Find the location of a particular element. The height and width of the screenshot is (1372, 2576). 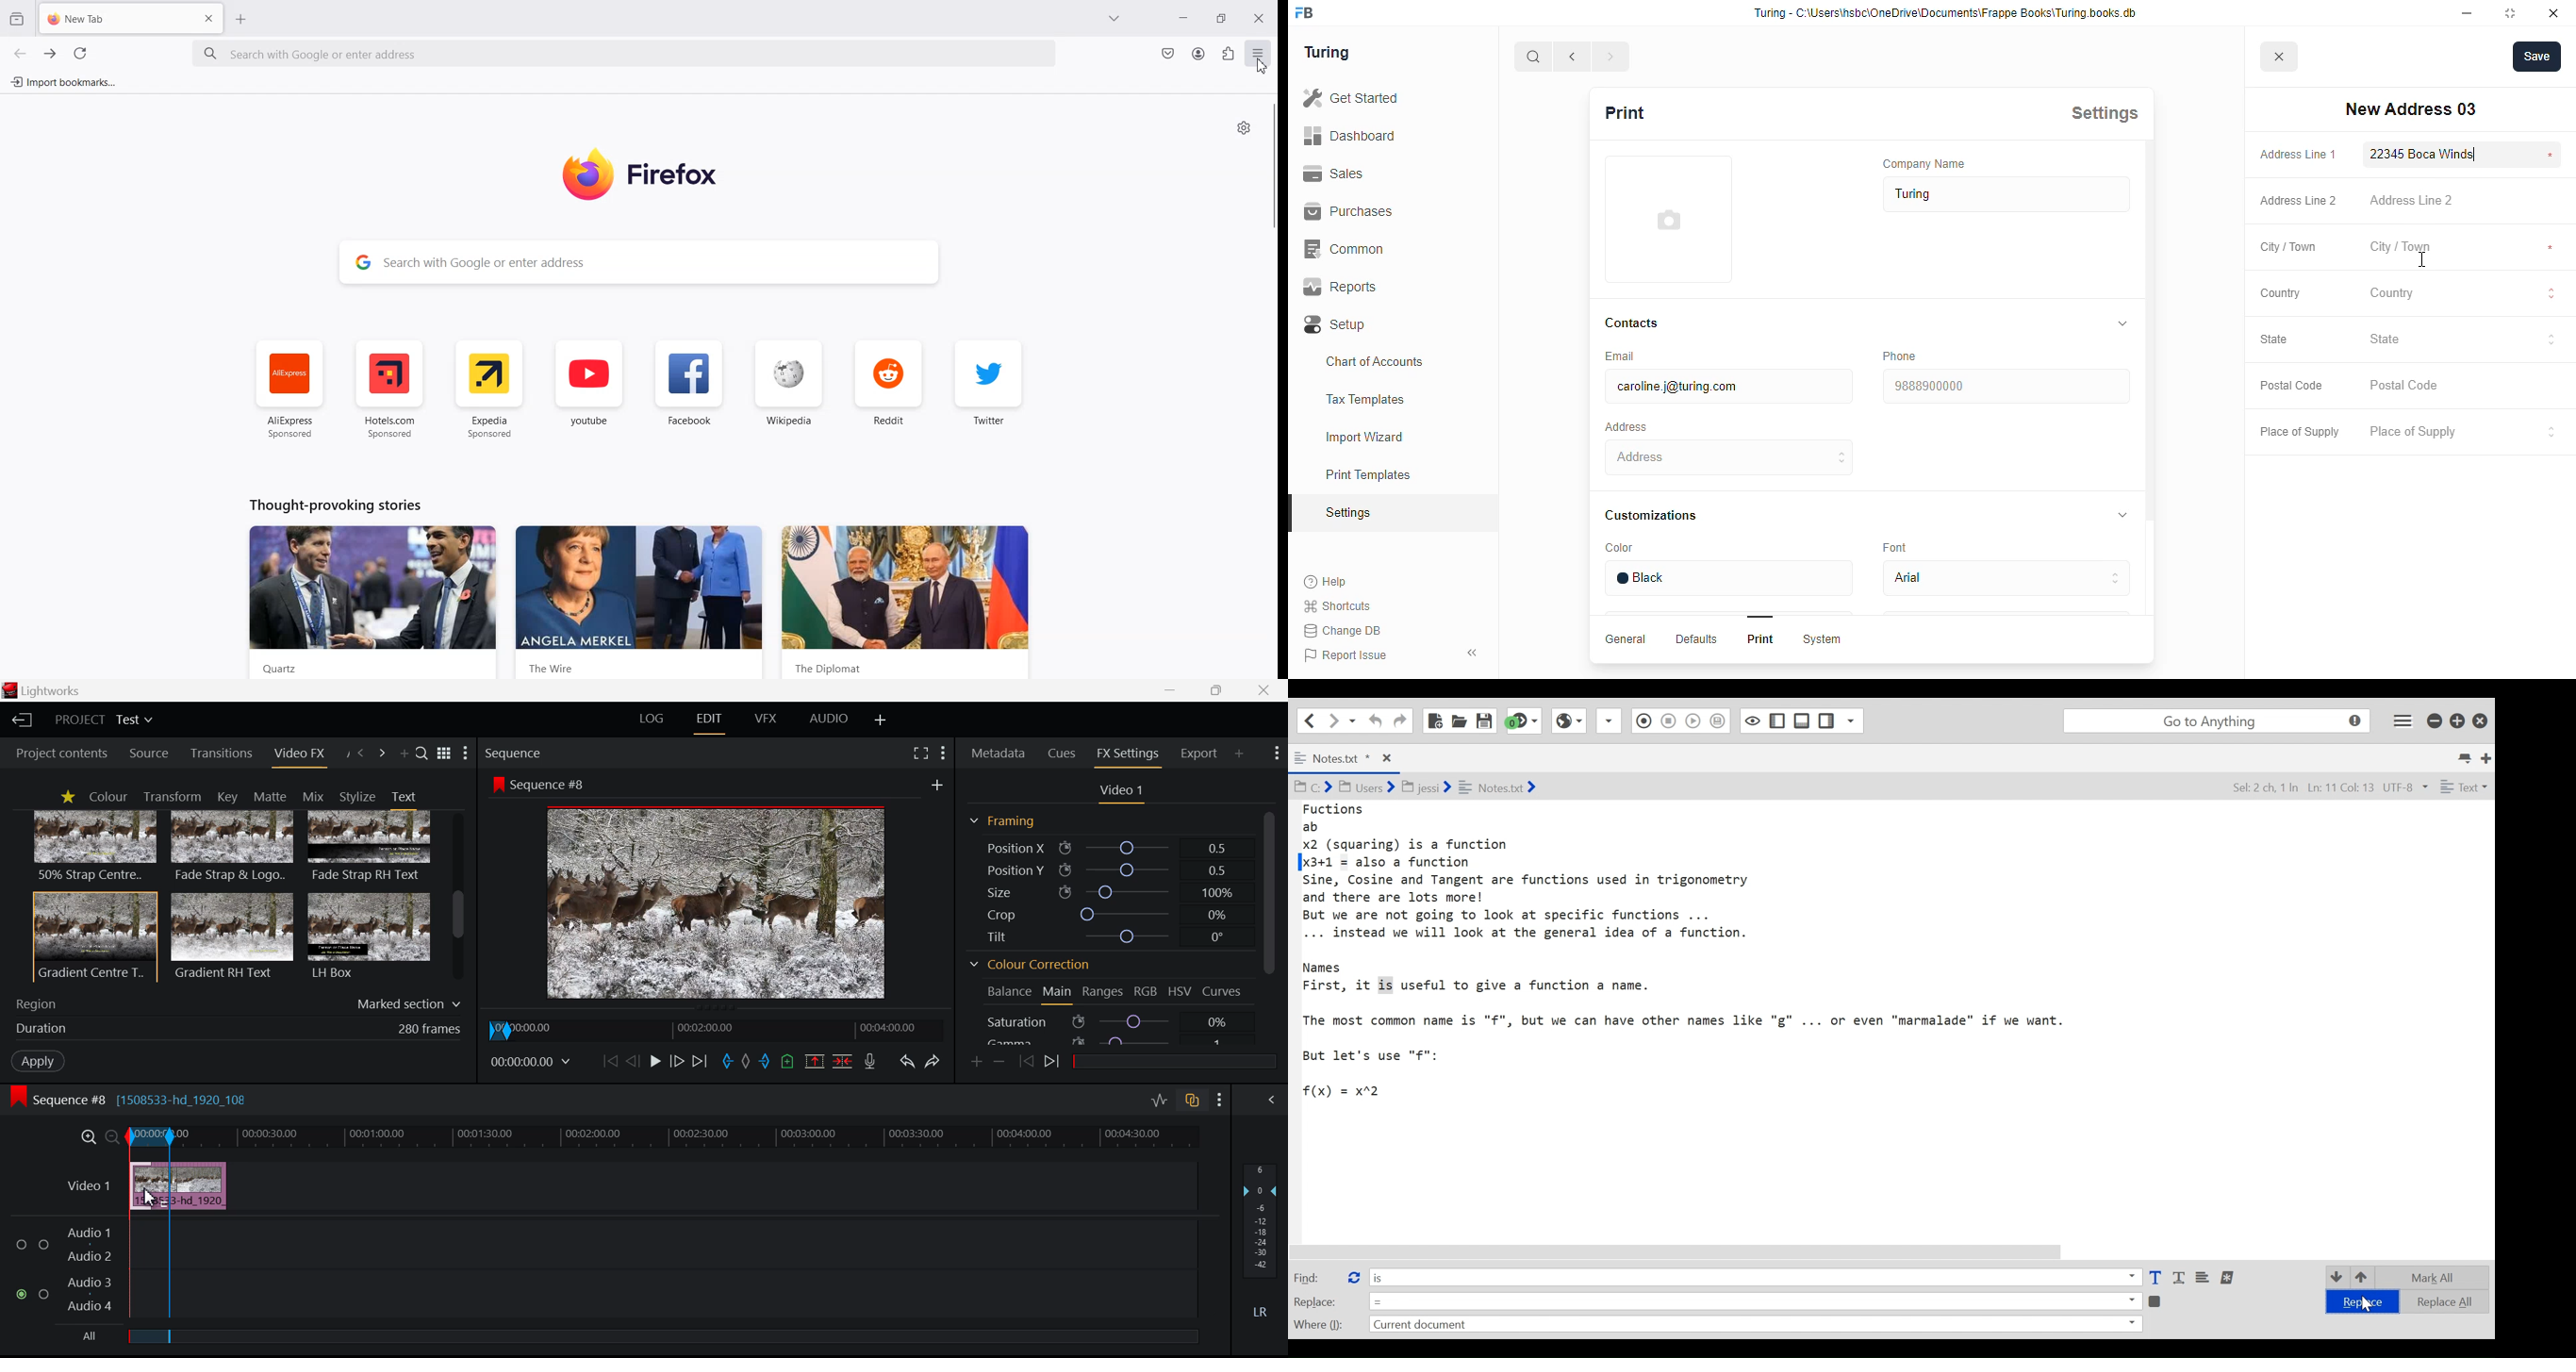

black is located at coordinates (1727, 578).